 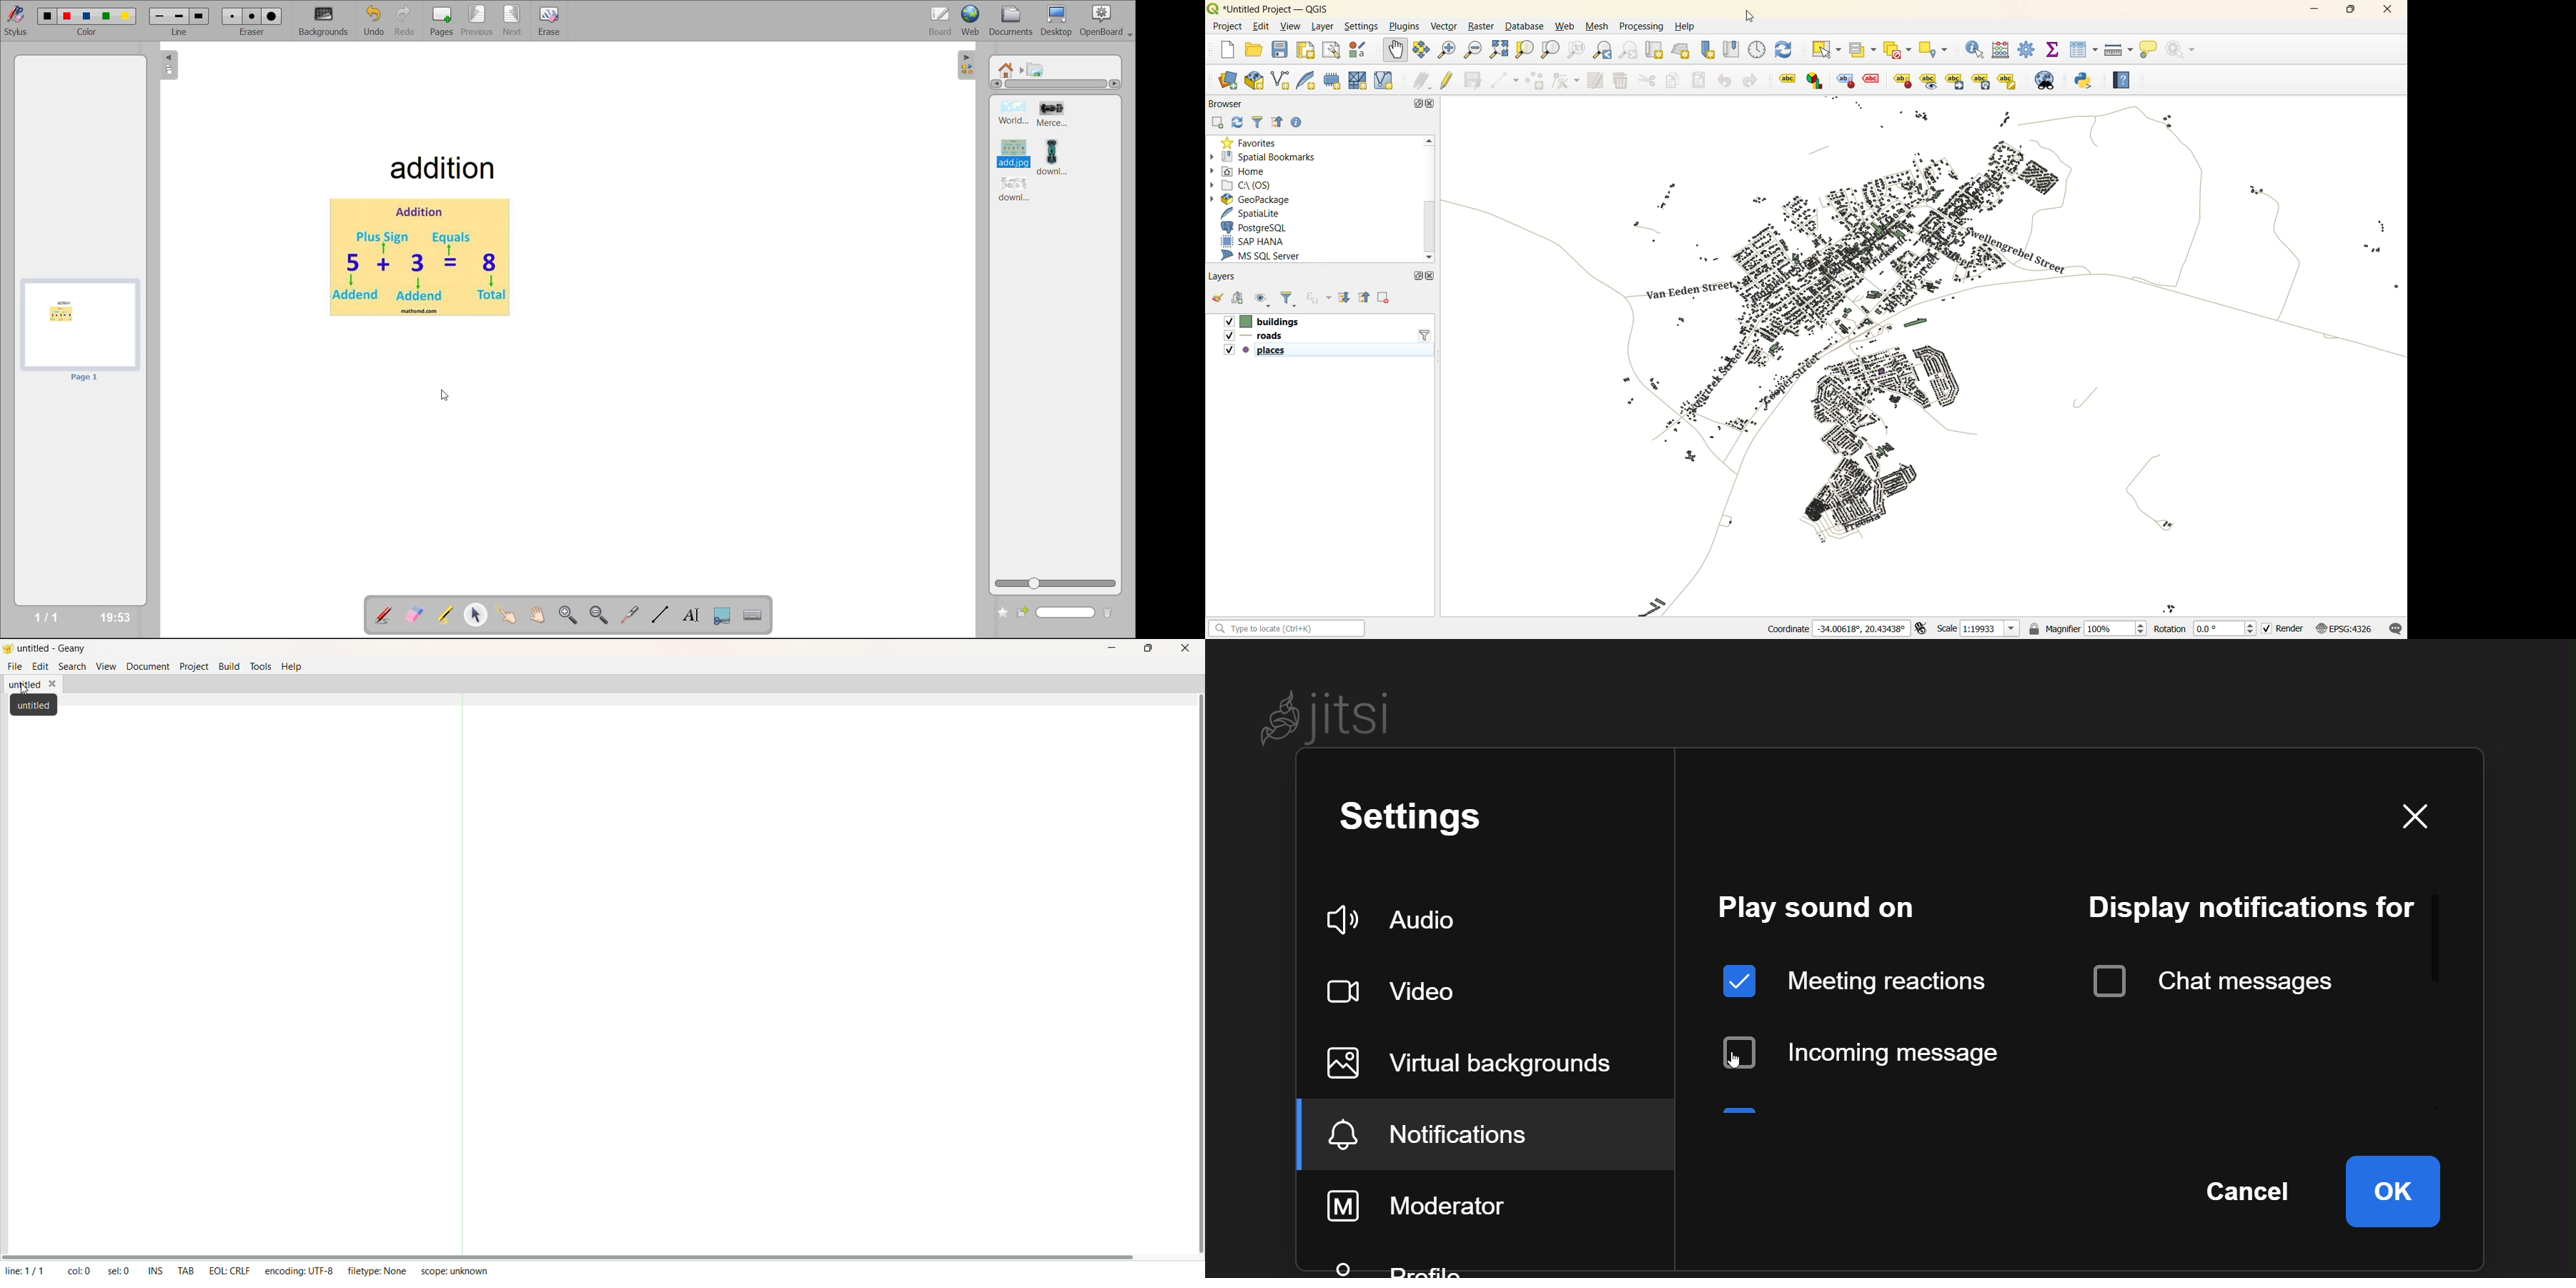 I want to click on spatialite, so click(x=1255, y=212).